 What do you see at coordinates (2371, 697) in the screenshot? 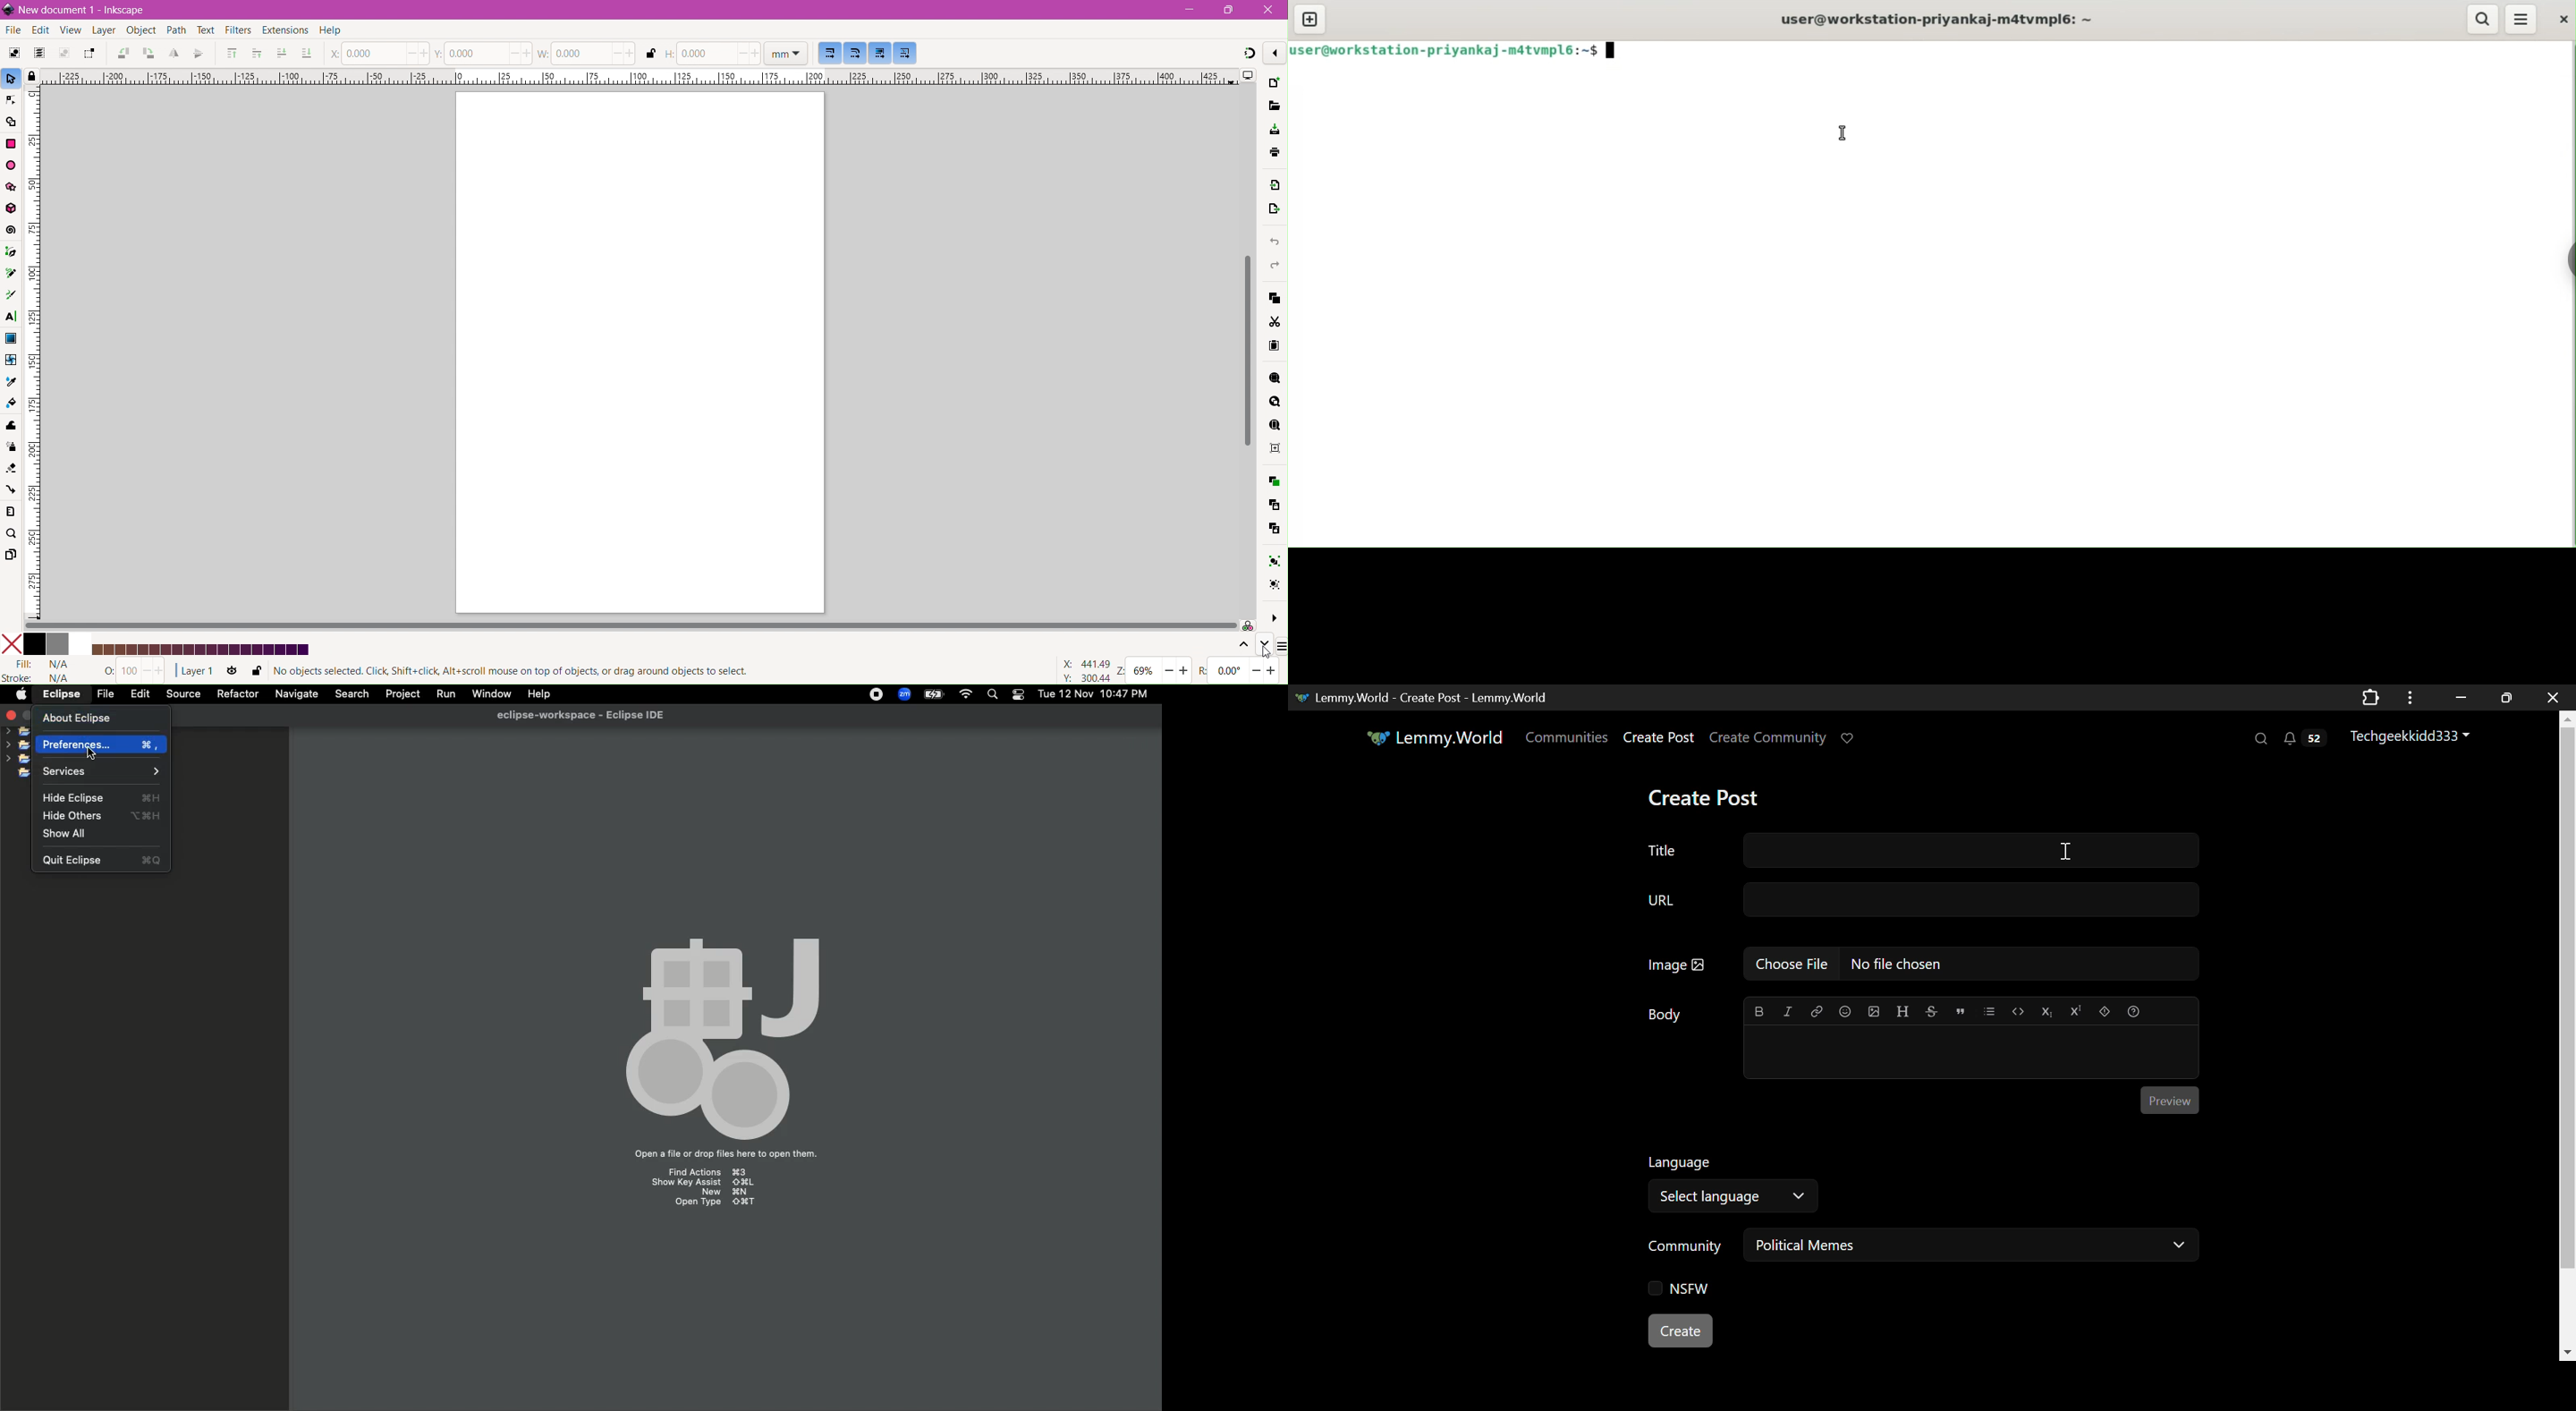
I see `Extensions` at bounding box center [2371, 697].